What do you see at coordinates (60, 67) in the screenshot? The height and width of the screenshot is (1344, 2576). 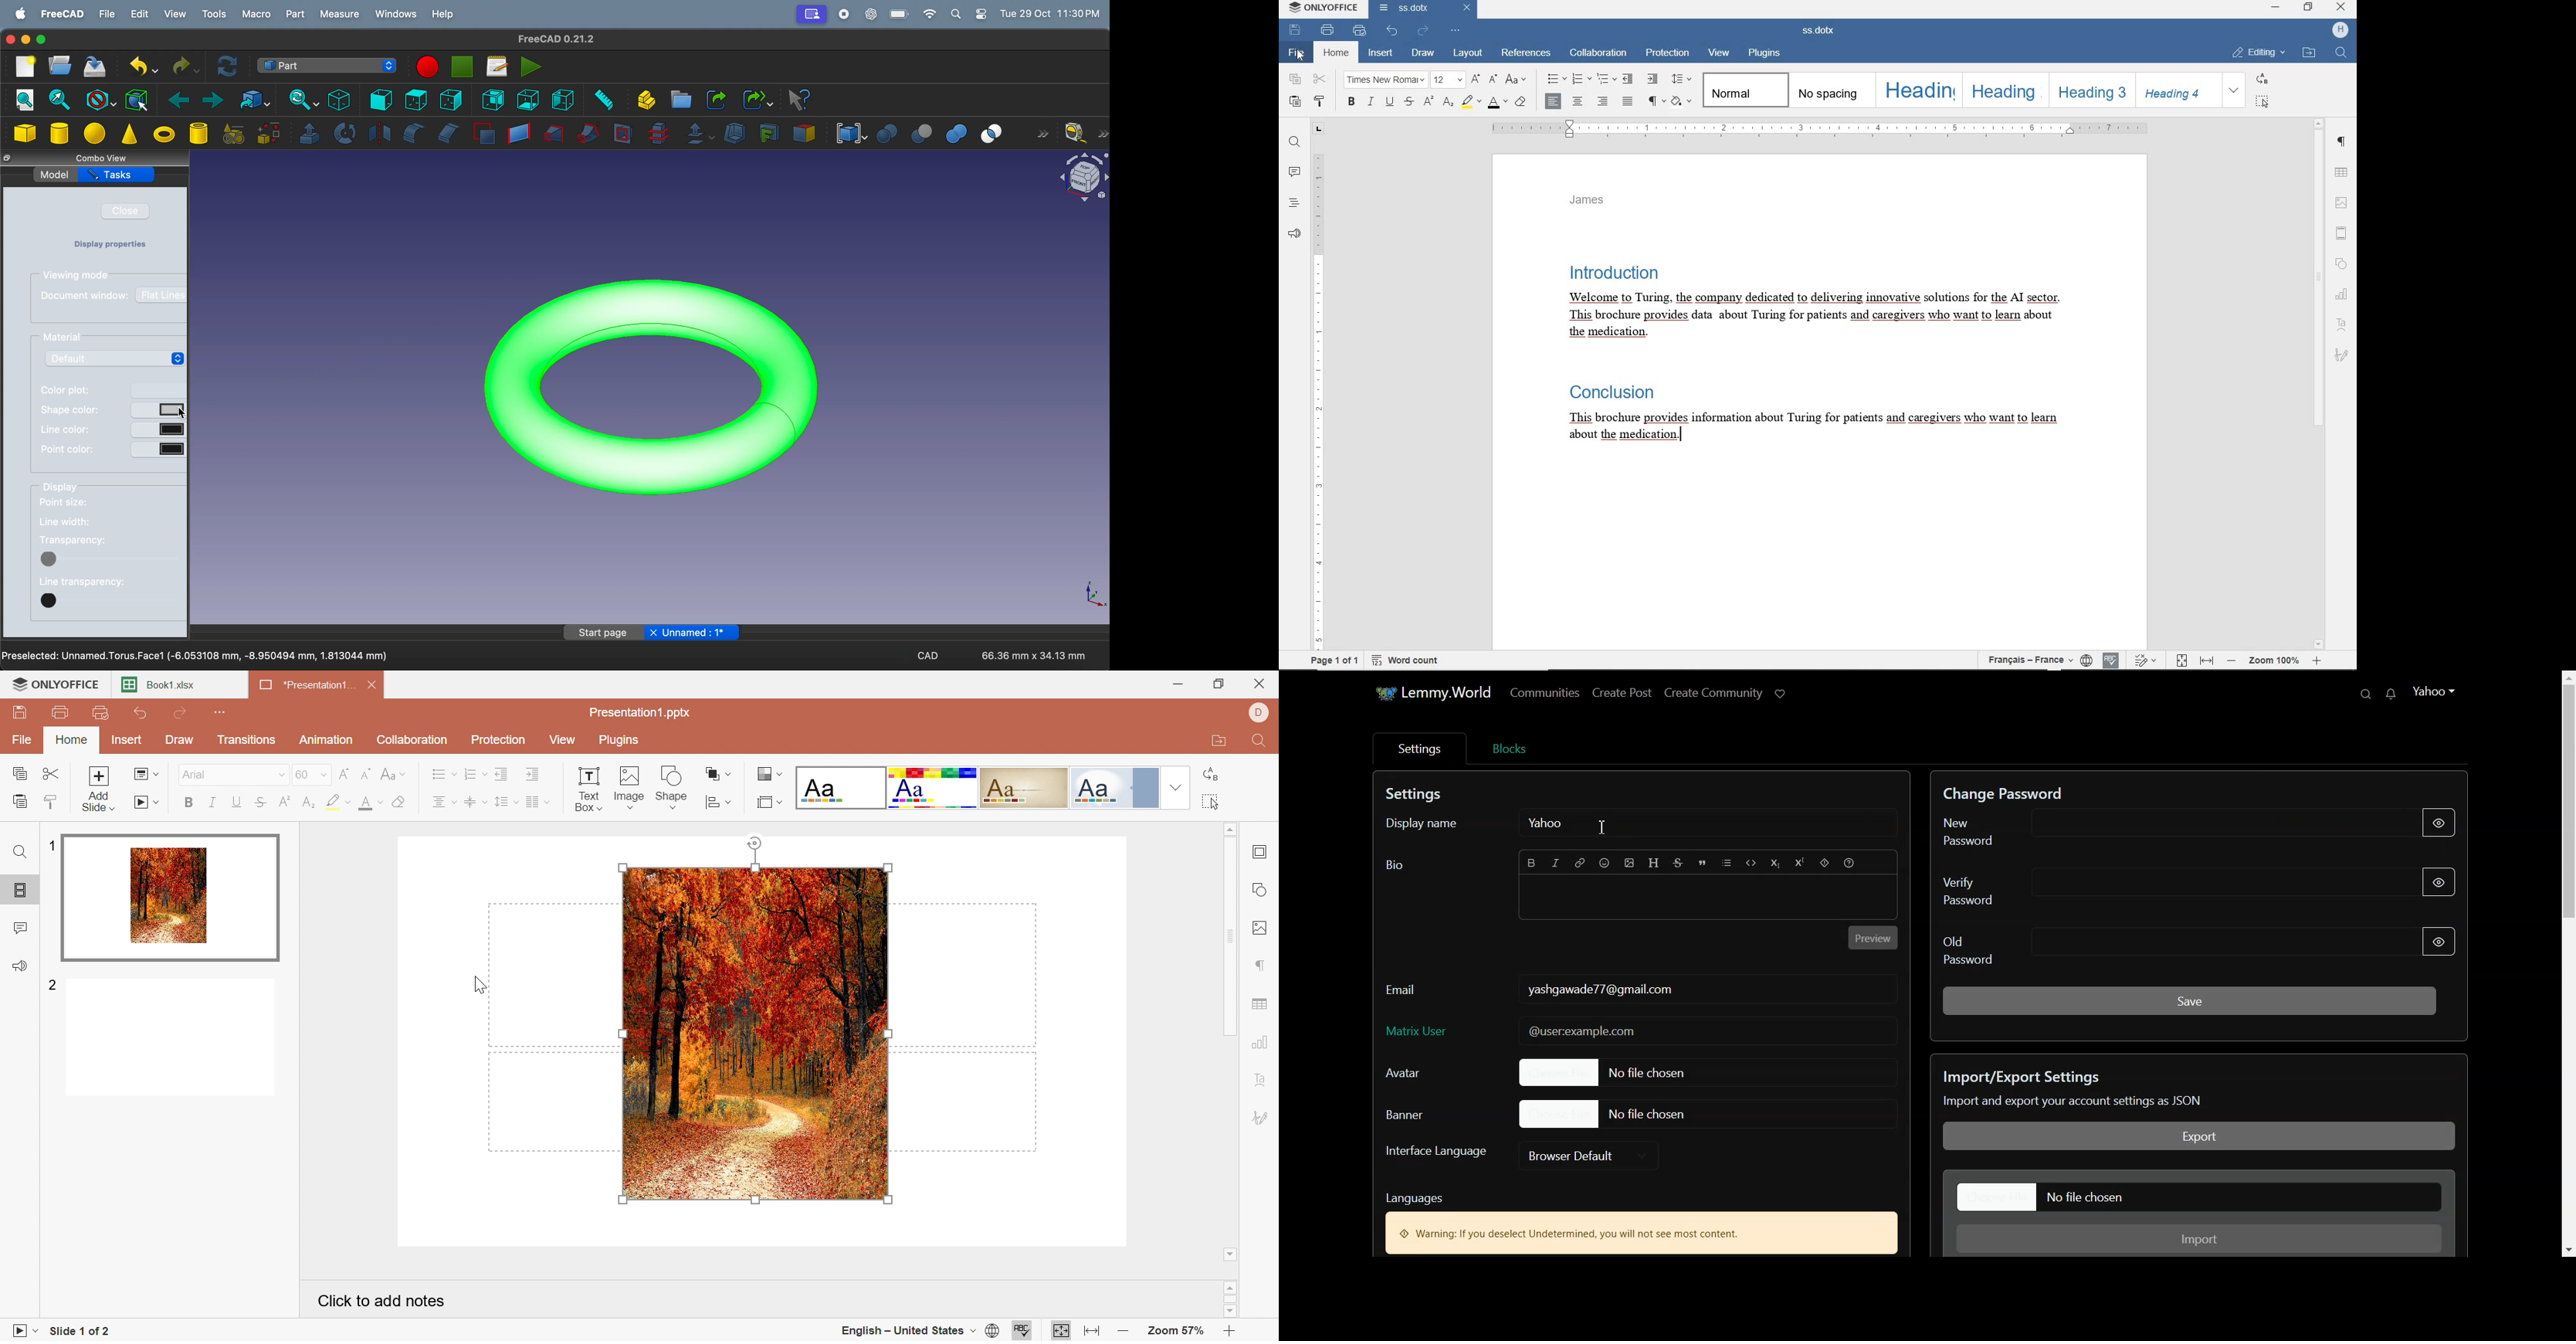 I see `open` at bounding box center [60, 67].